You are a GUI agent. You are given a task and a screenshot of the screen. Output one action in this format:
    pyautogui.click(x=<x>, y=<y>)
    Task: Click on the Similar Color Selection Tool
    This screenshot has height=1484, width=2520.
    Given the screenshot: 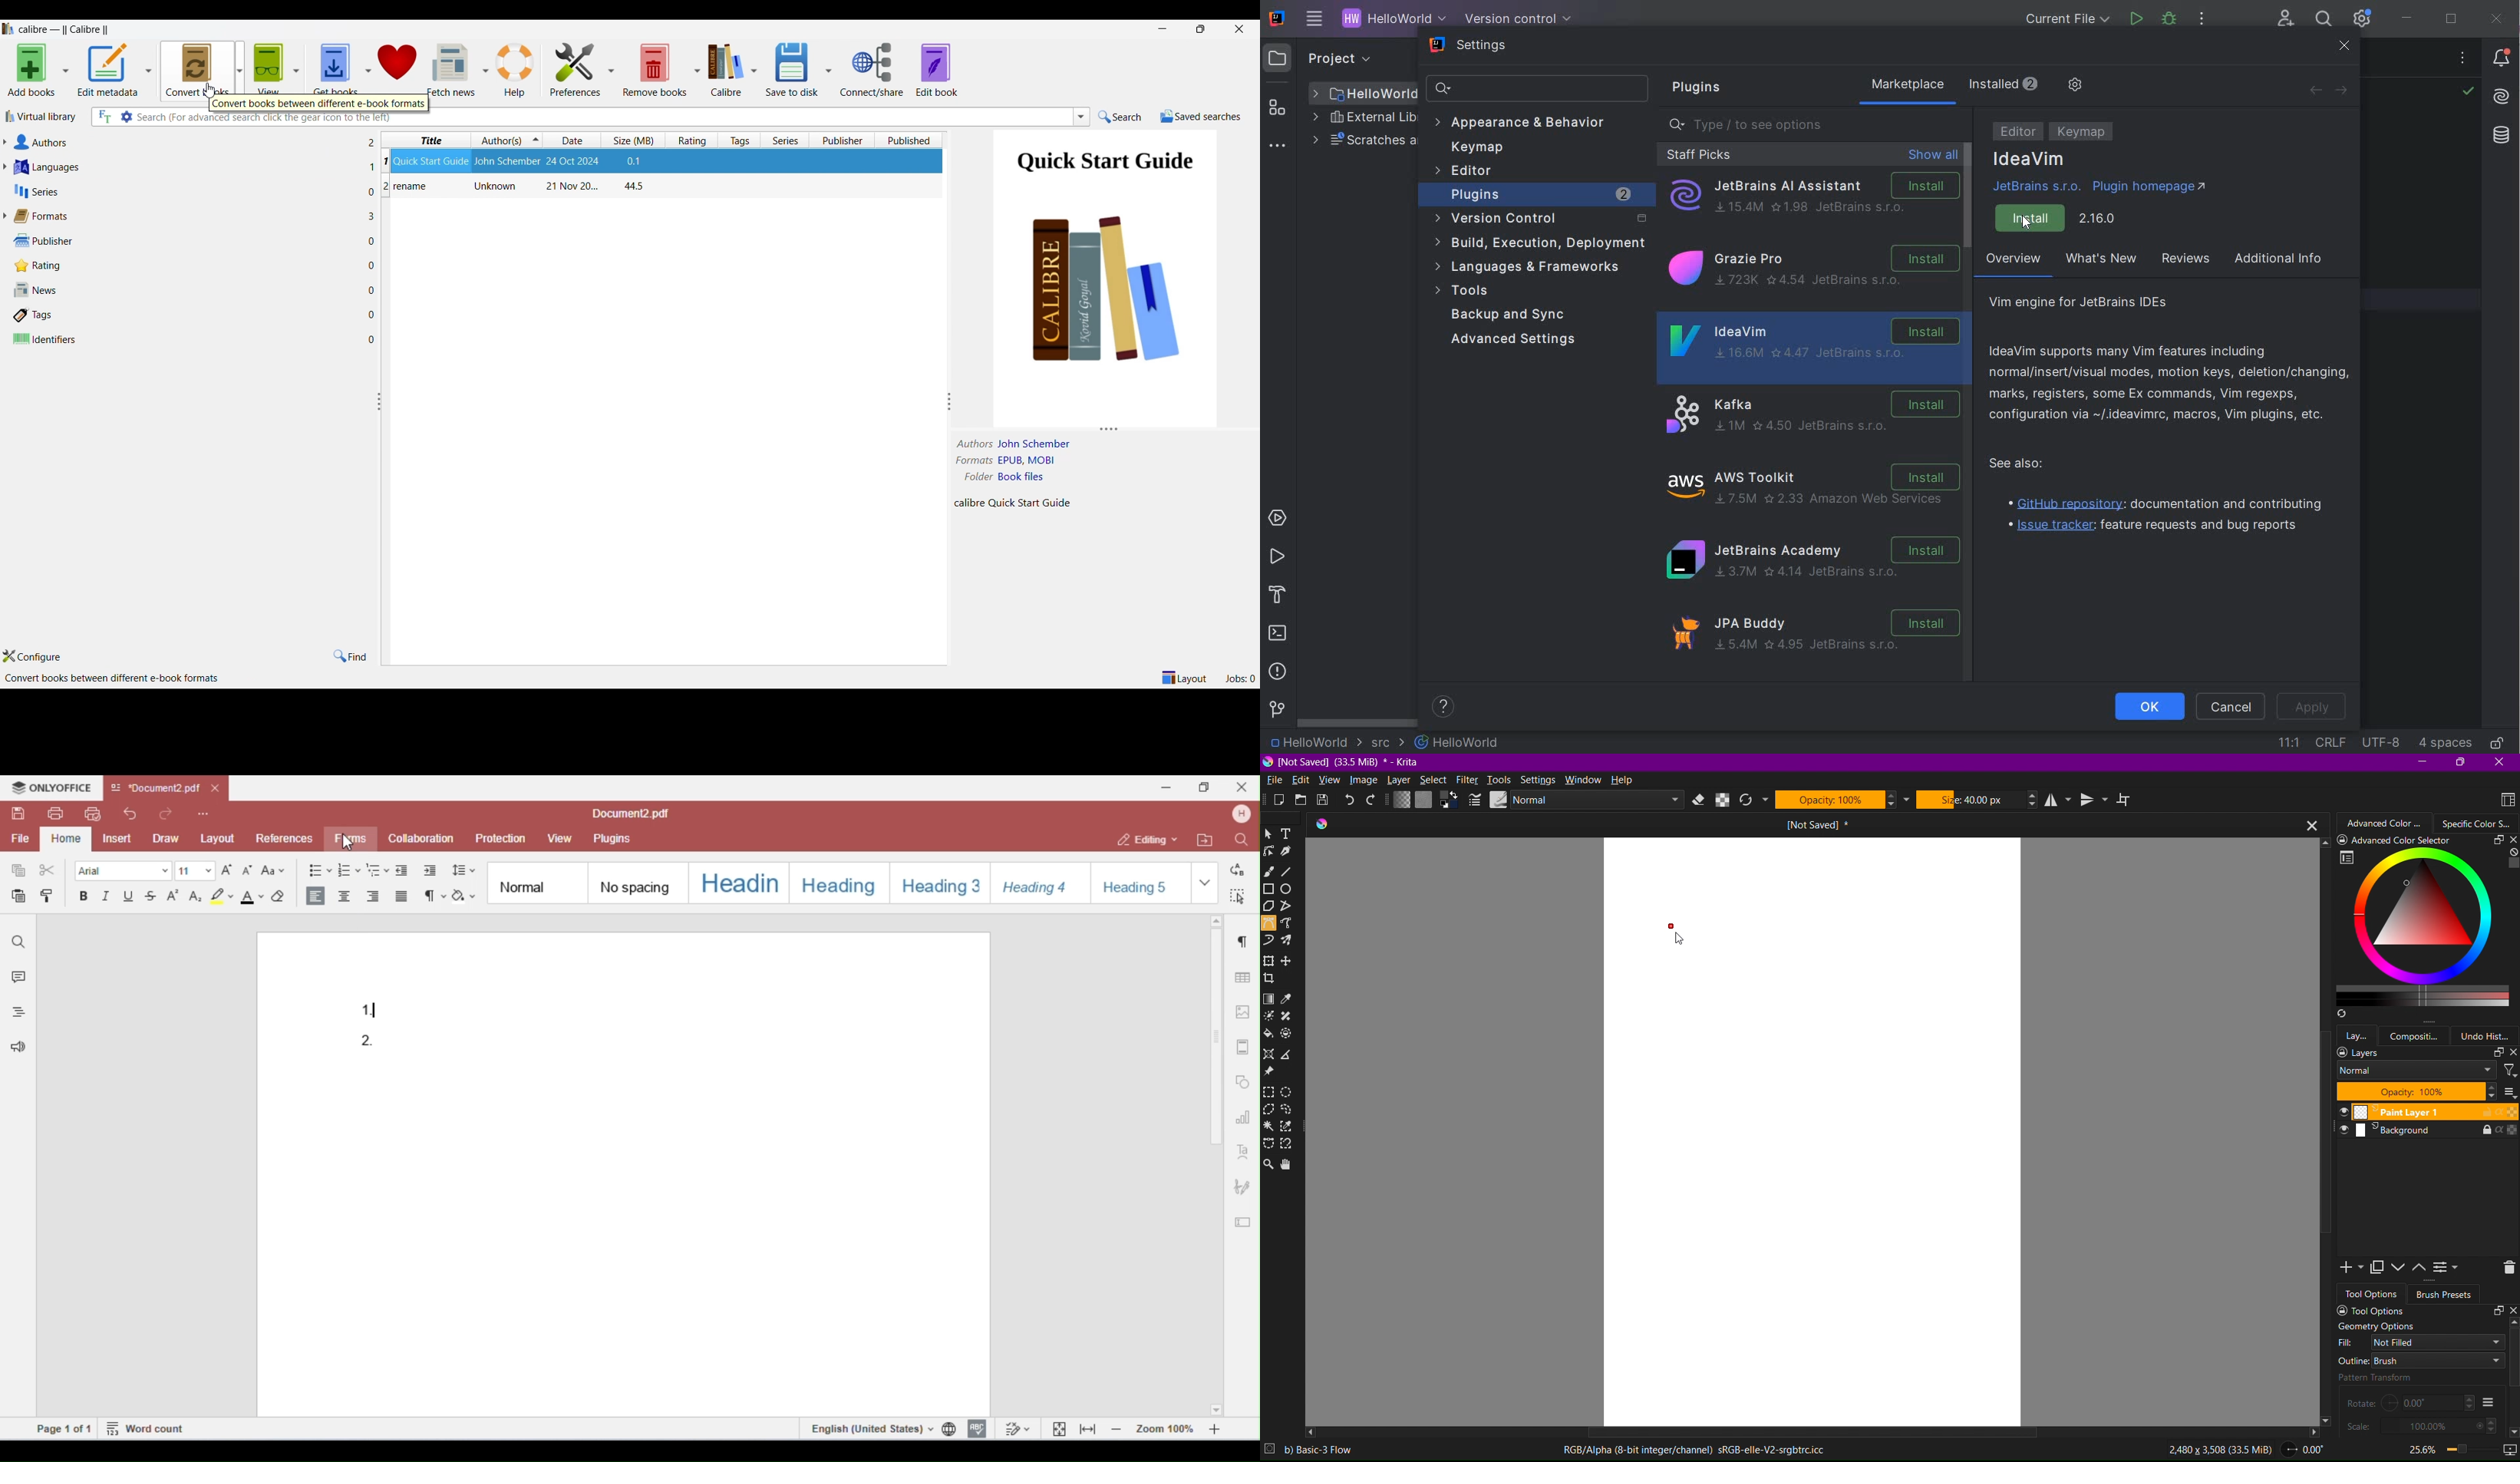 What is the action you would take?
    pyautogui.click(x=1291, y=1128)
    